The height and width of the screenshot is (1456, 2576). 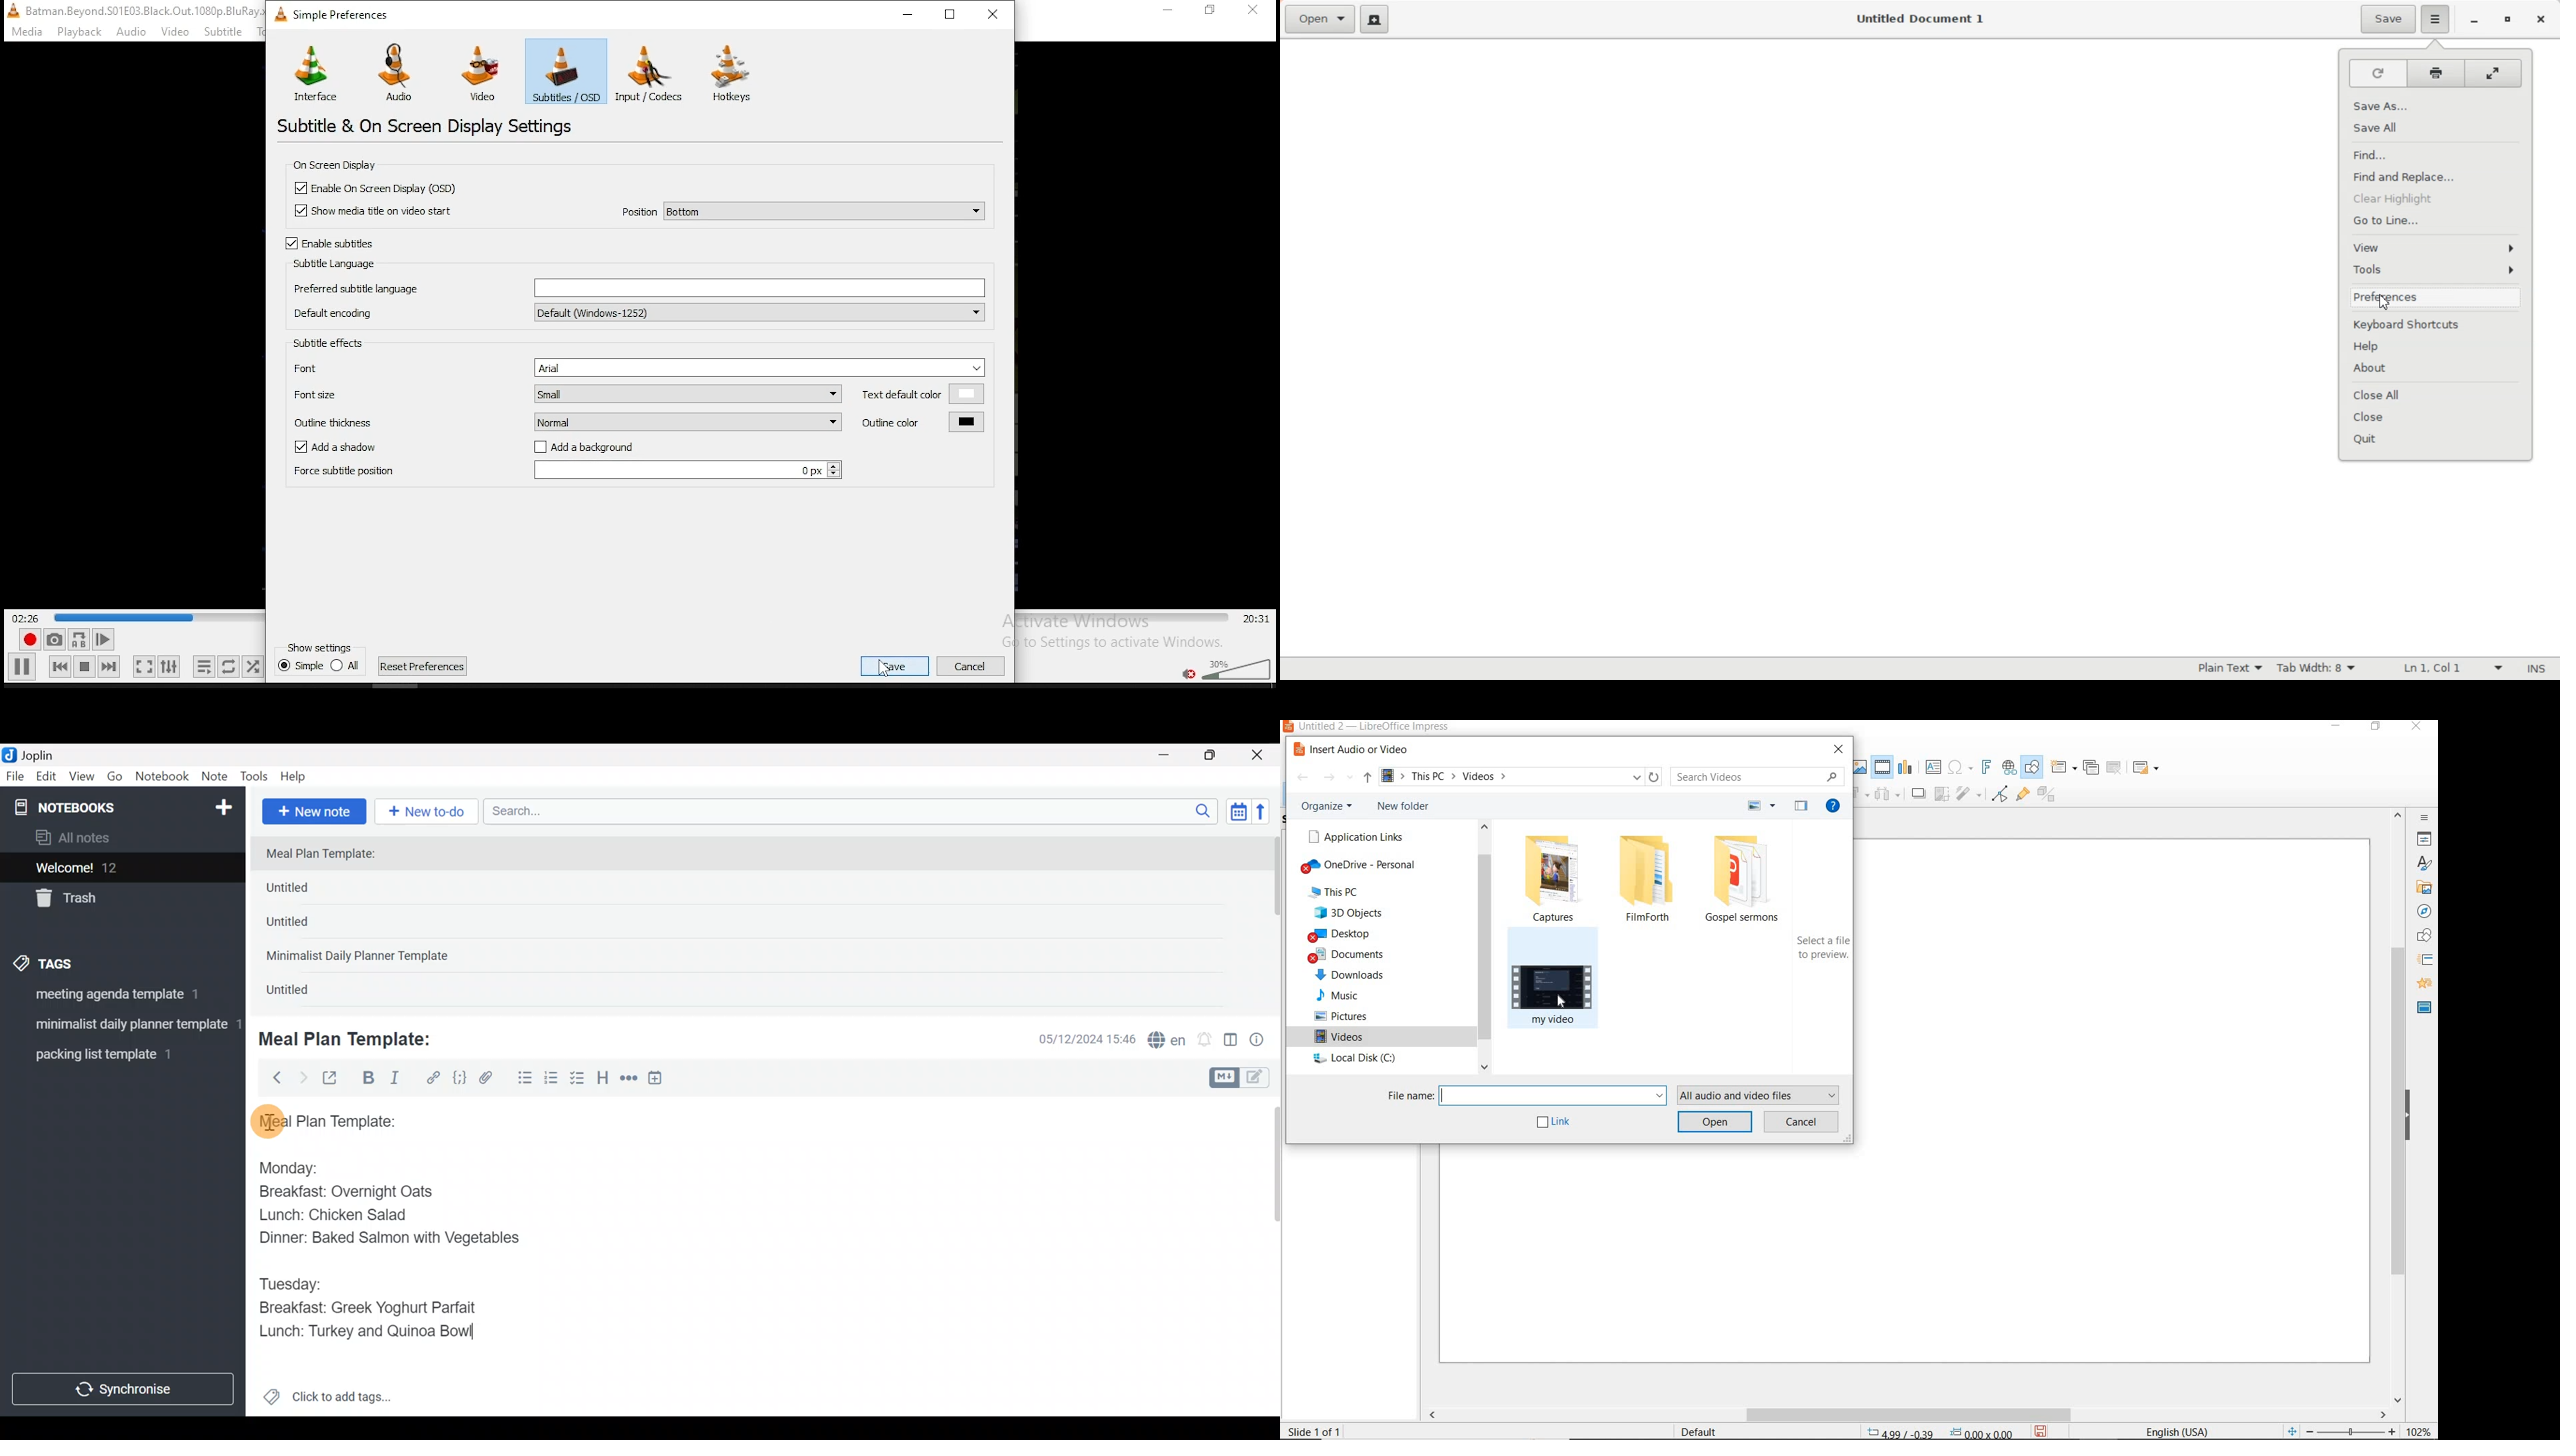 I want to click on NEW FOLDER, so click(x=1403, y=806).